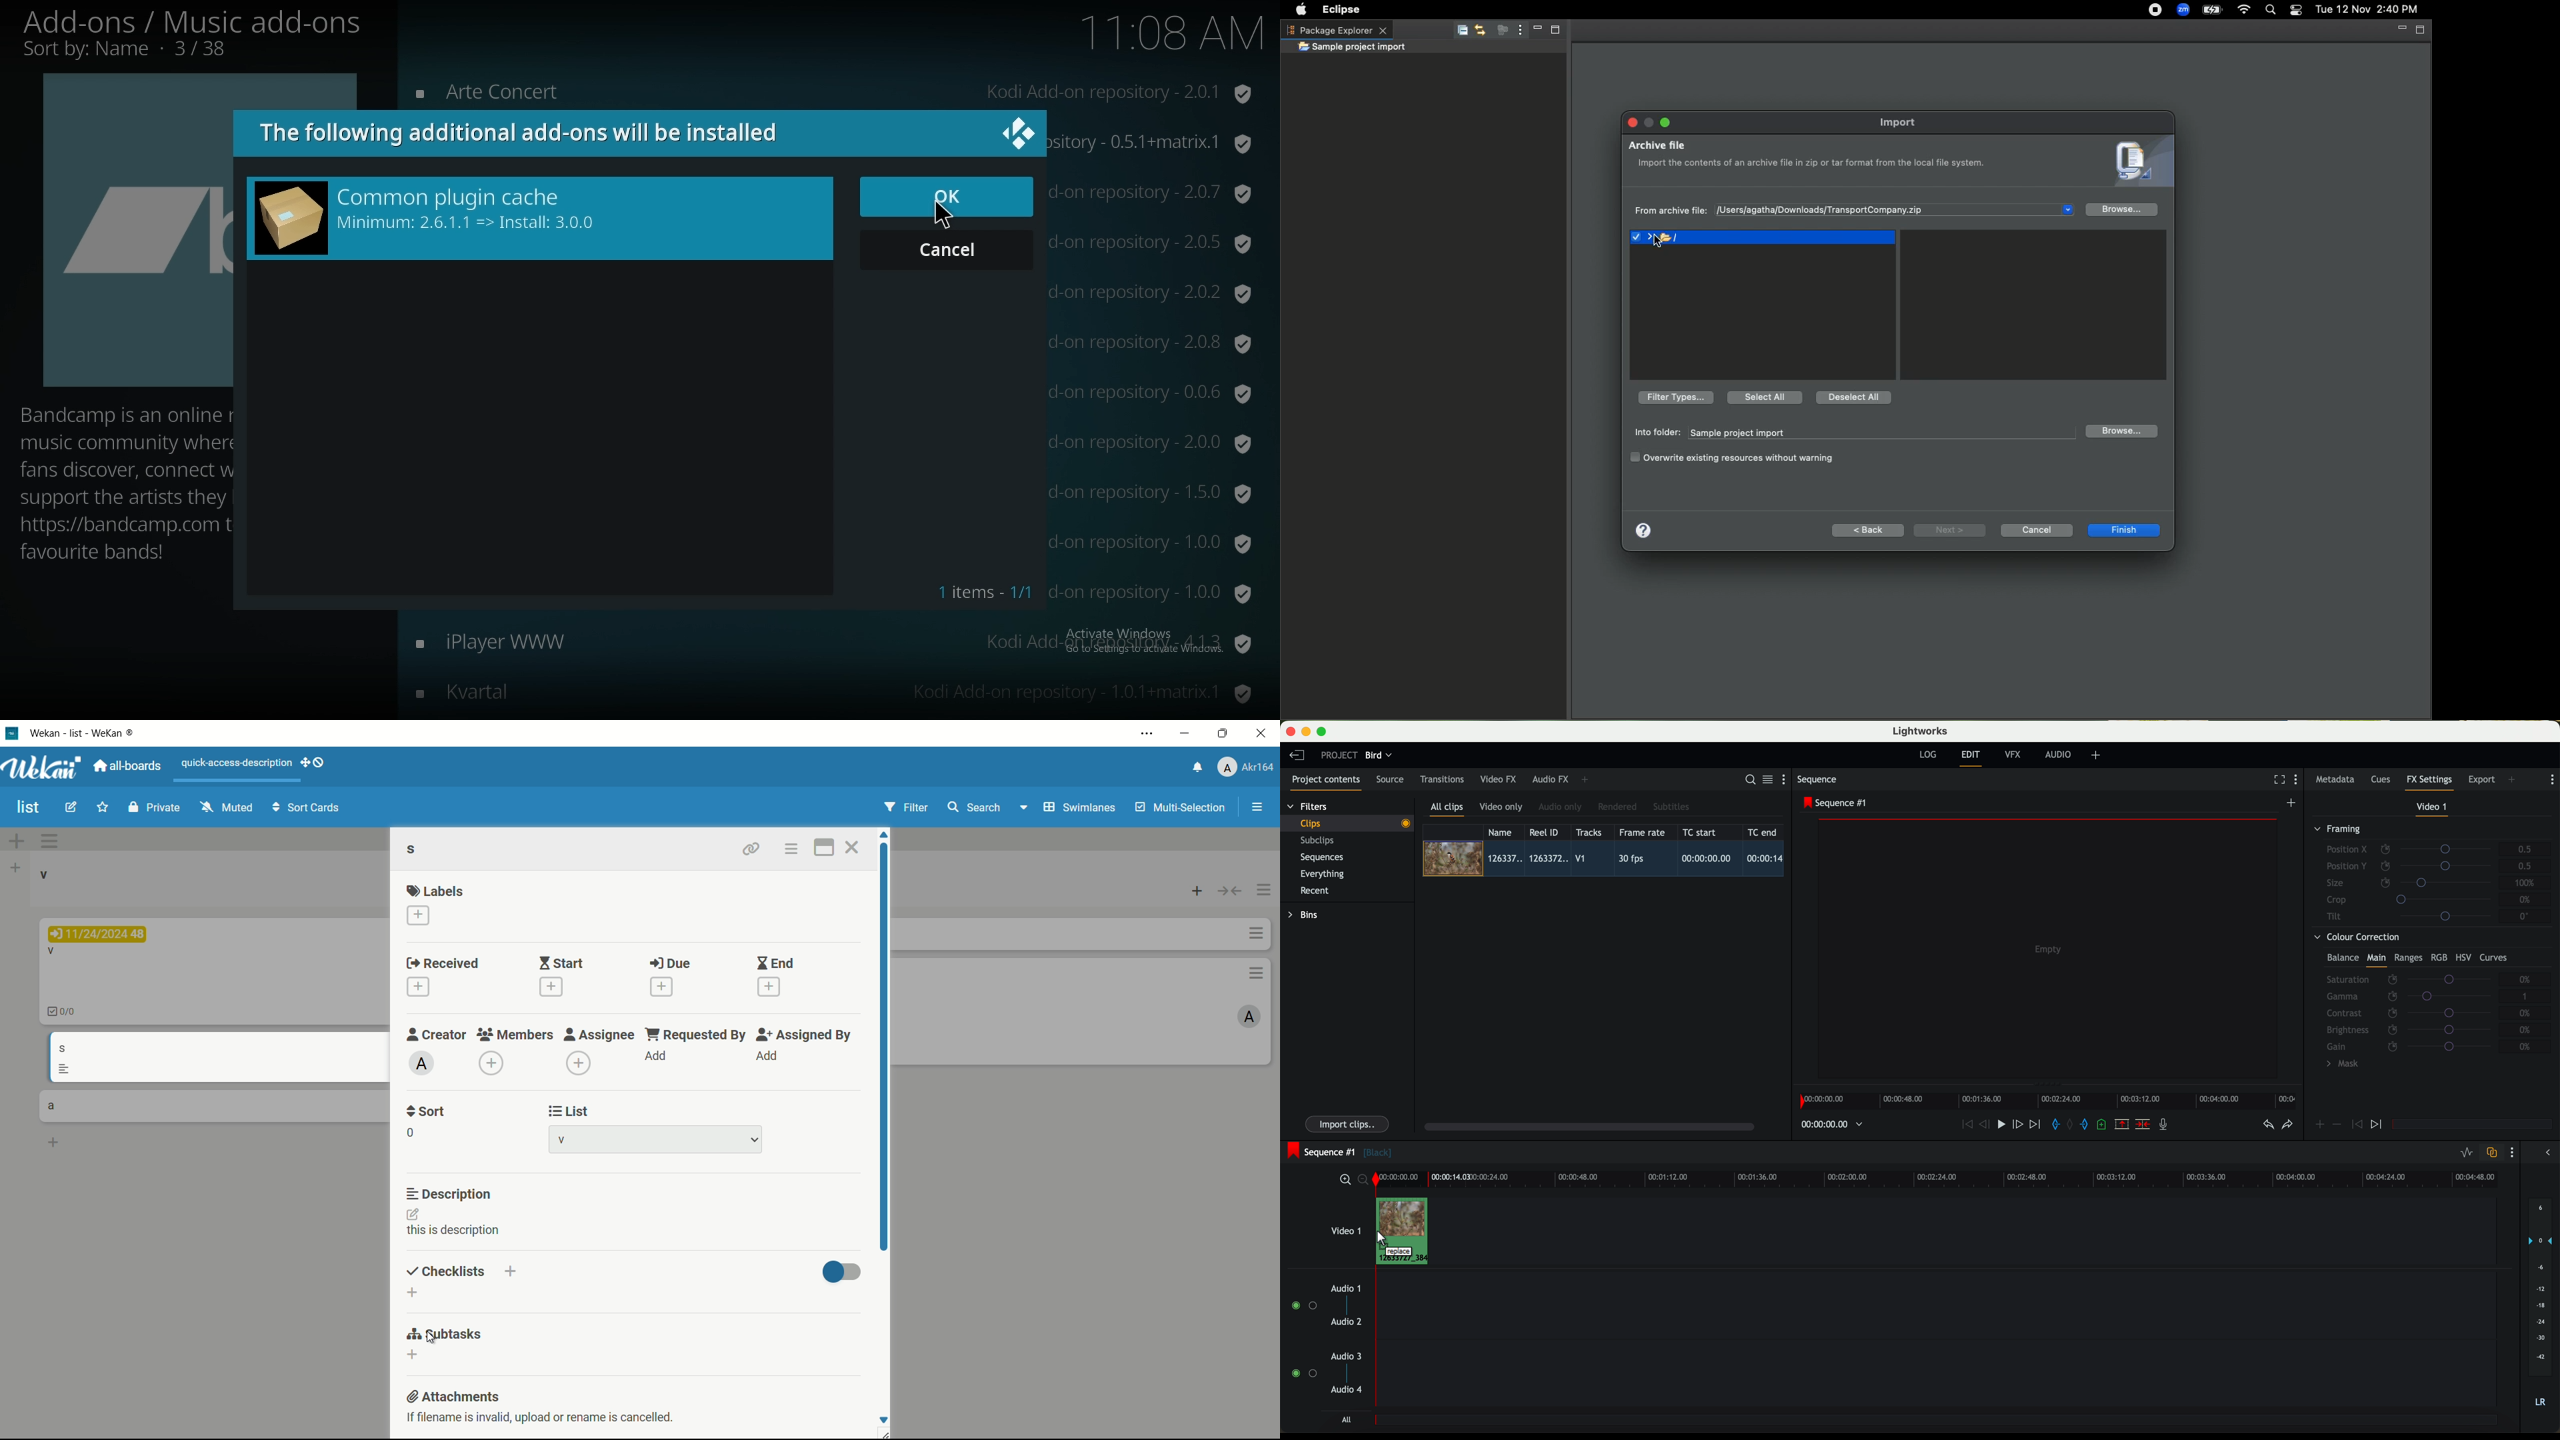 The height and width of the screenshot is (1456, 2576). Describe the element at coordinates (1263, 735) in the screenshot. I see `close app` at that location.